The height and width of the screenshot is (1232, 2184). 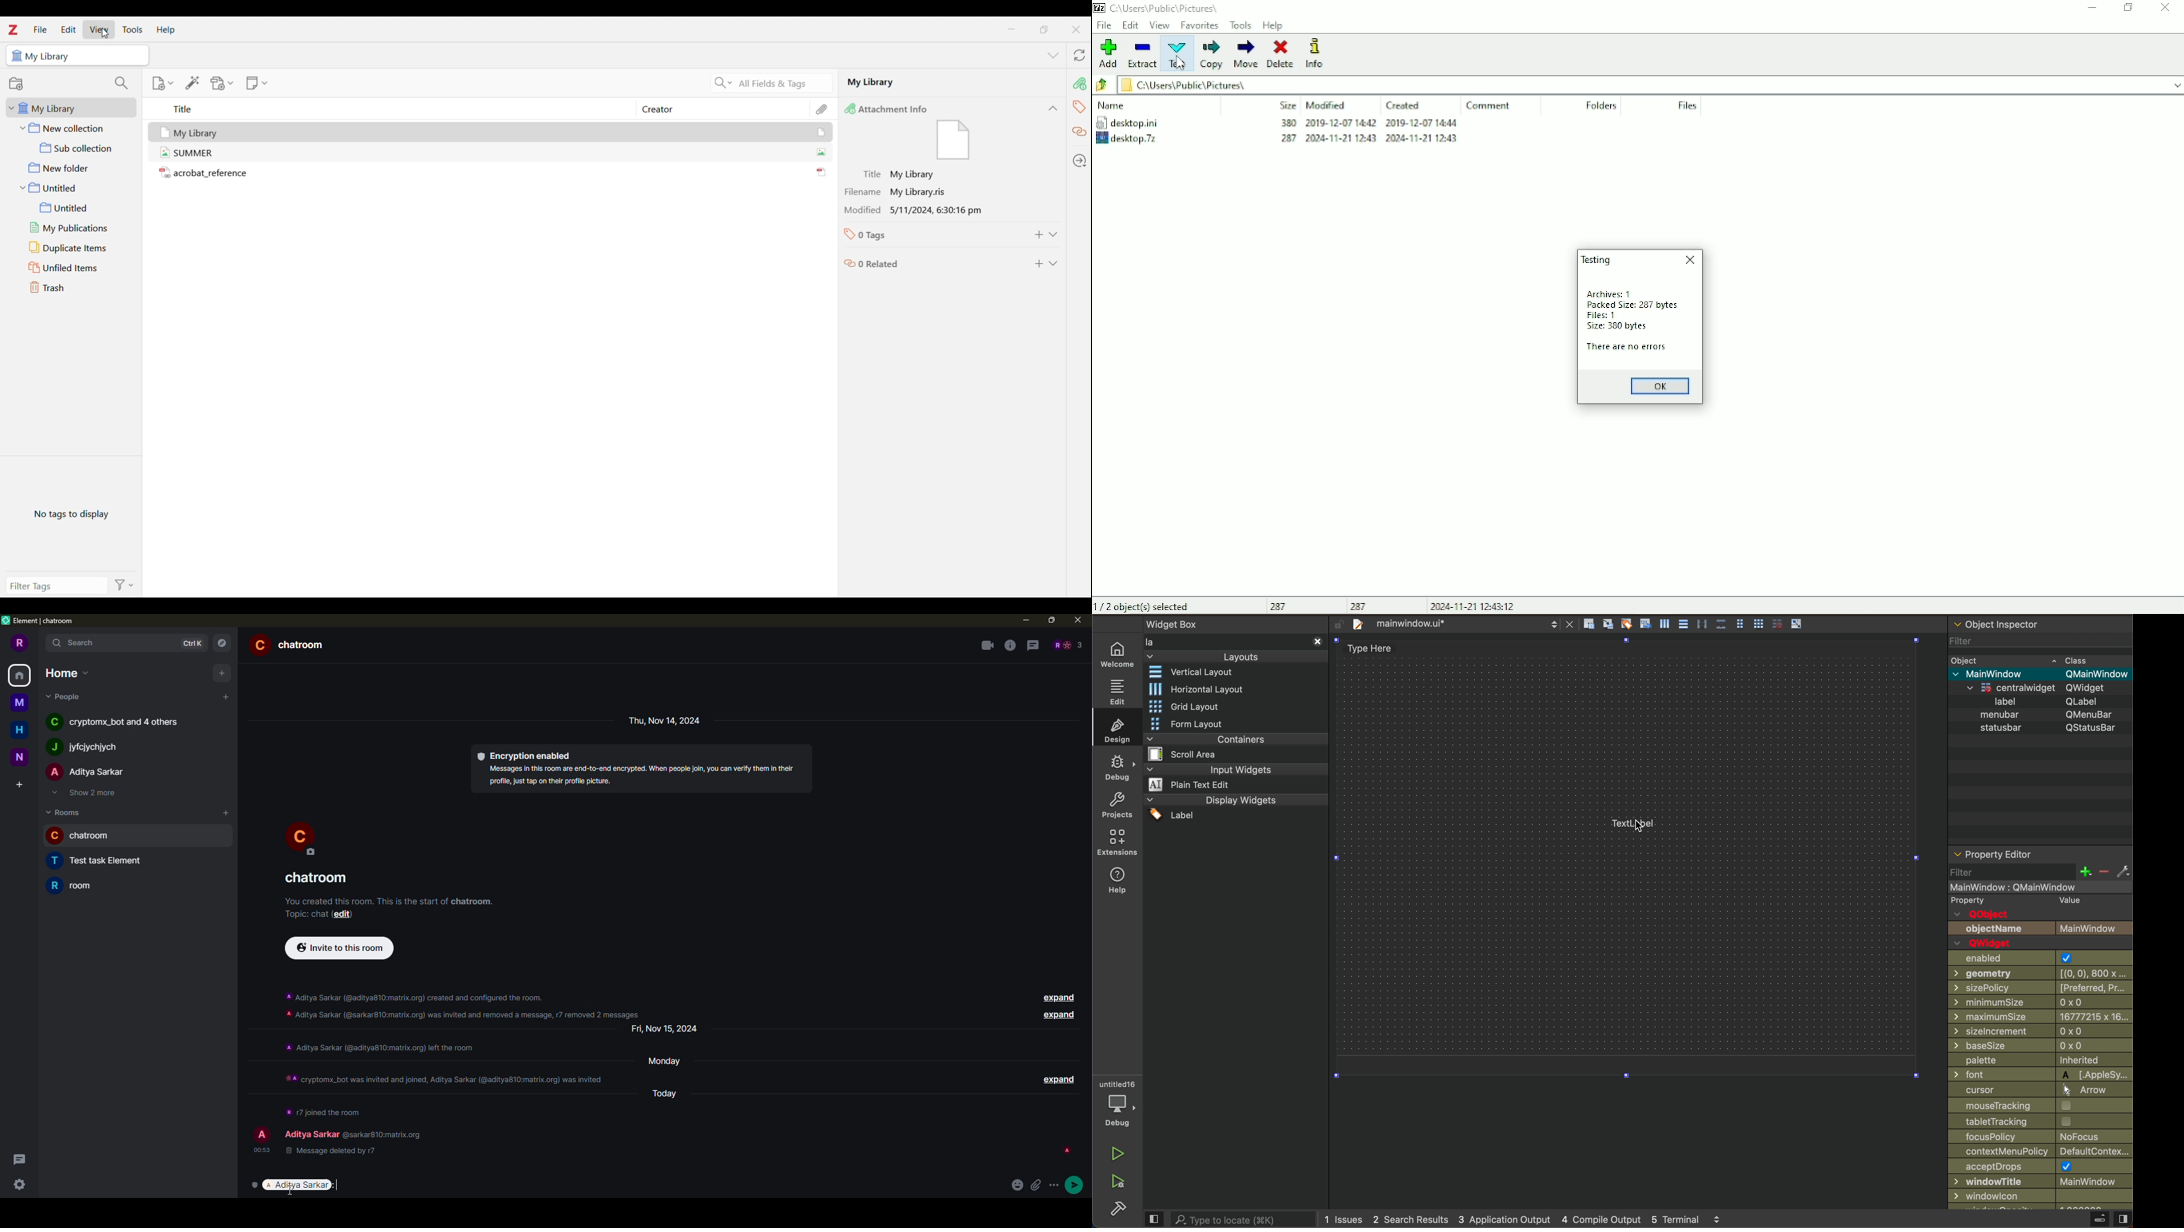 I want to click on cursor, so click(x=2042, y=1091).